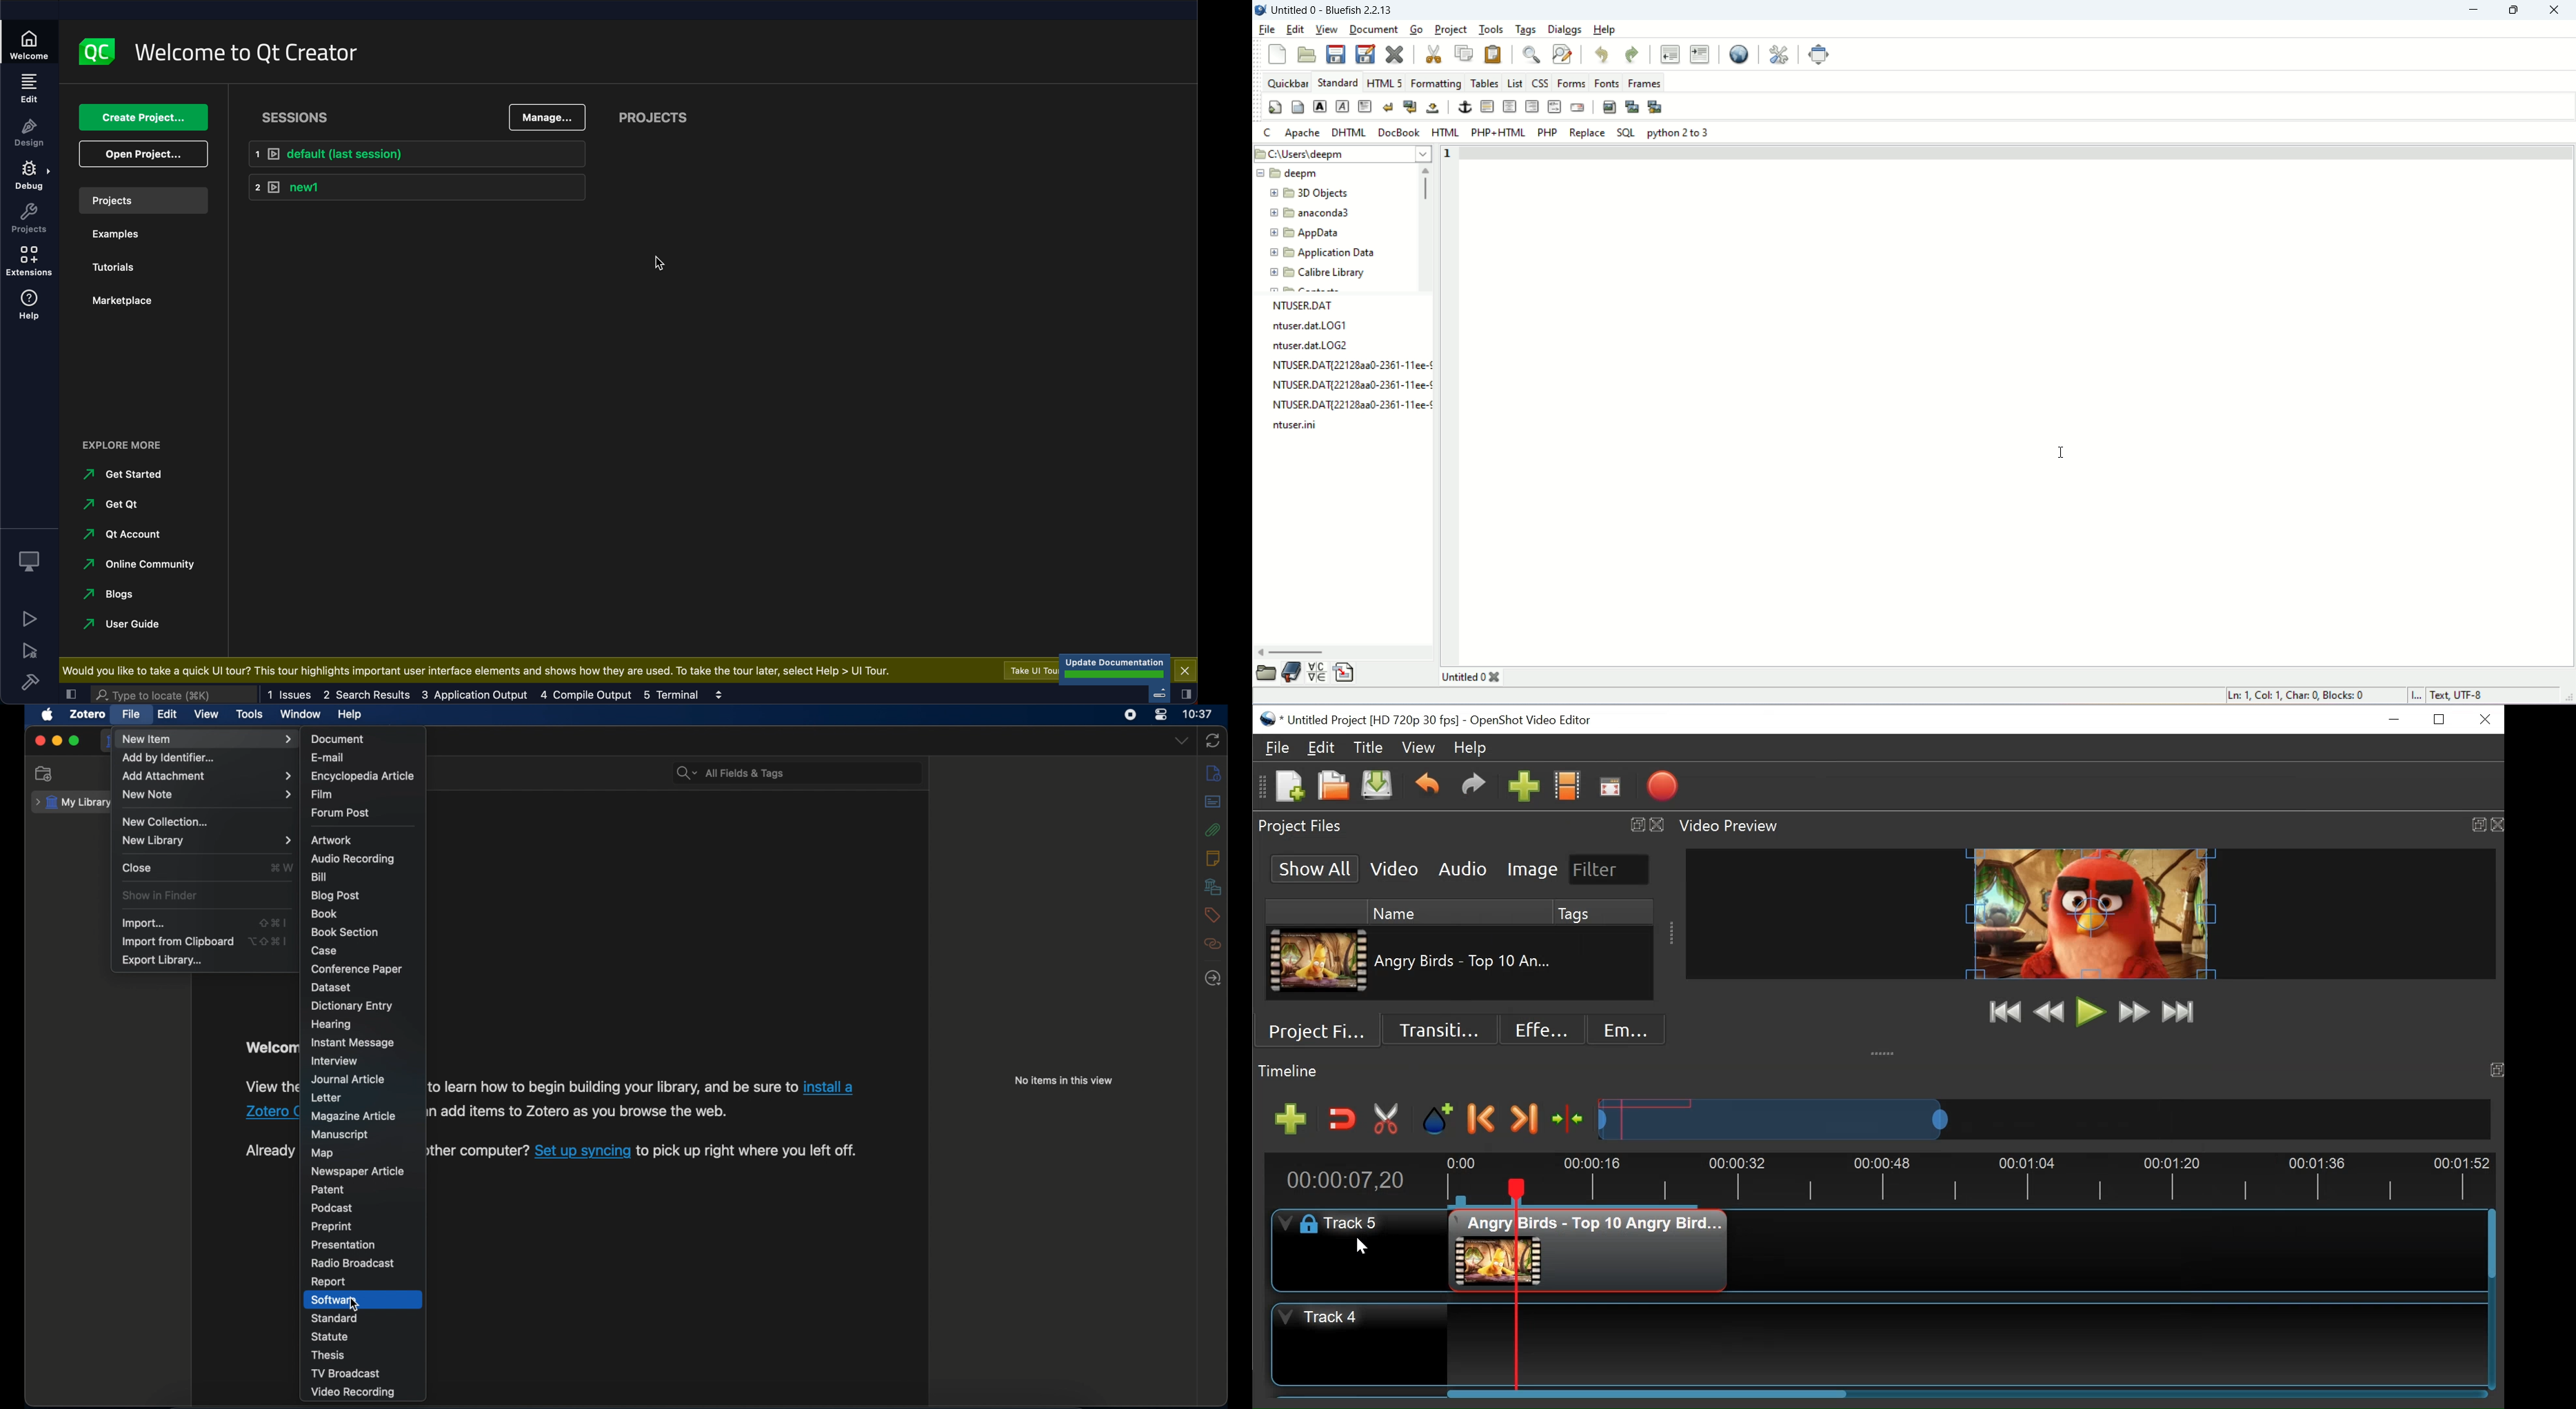 The width and height of the screenshot is (2576, 1428). Describe the element at coordinates (2091, 1012) in the screenshot. I see `Play` at that location.